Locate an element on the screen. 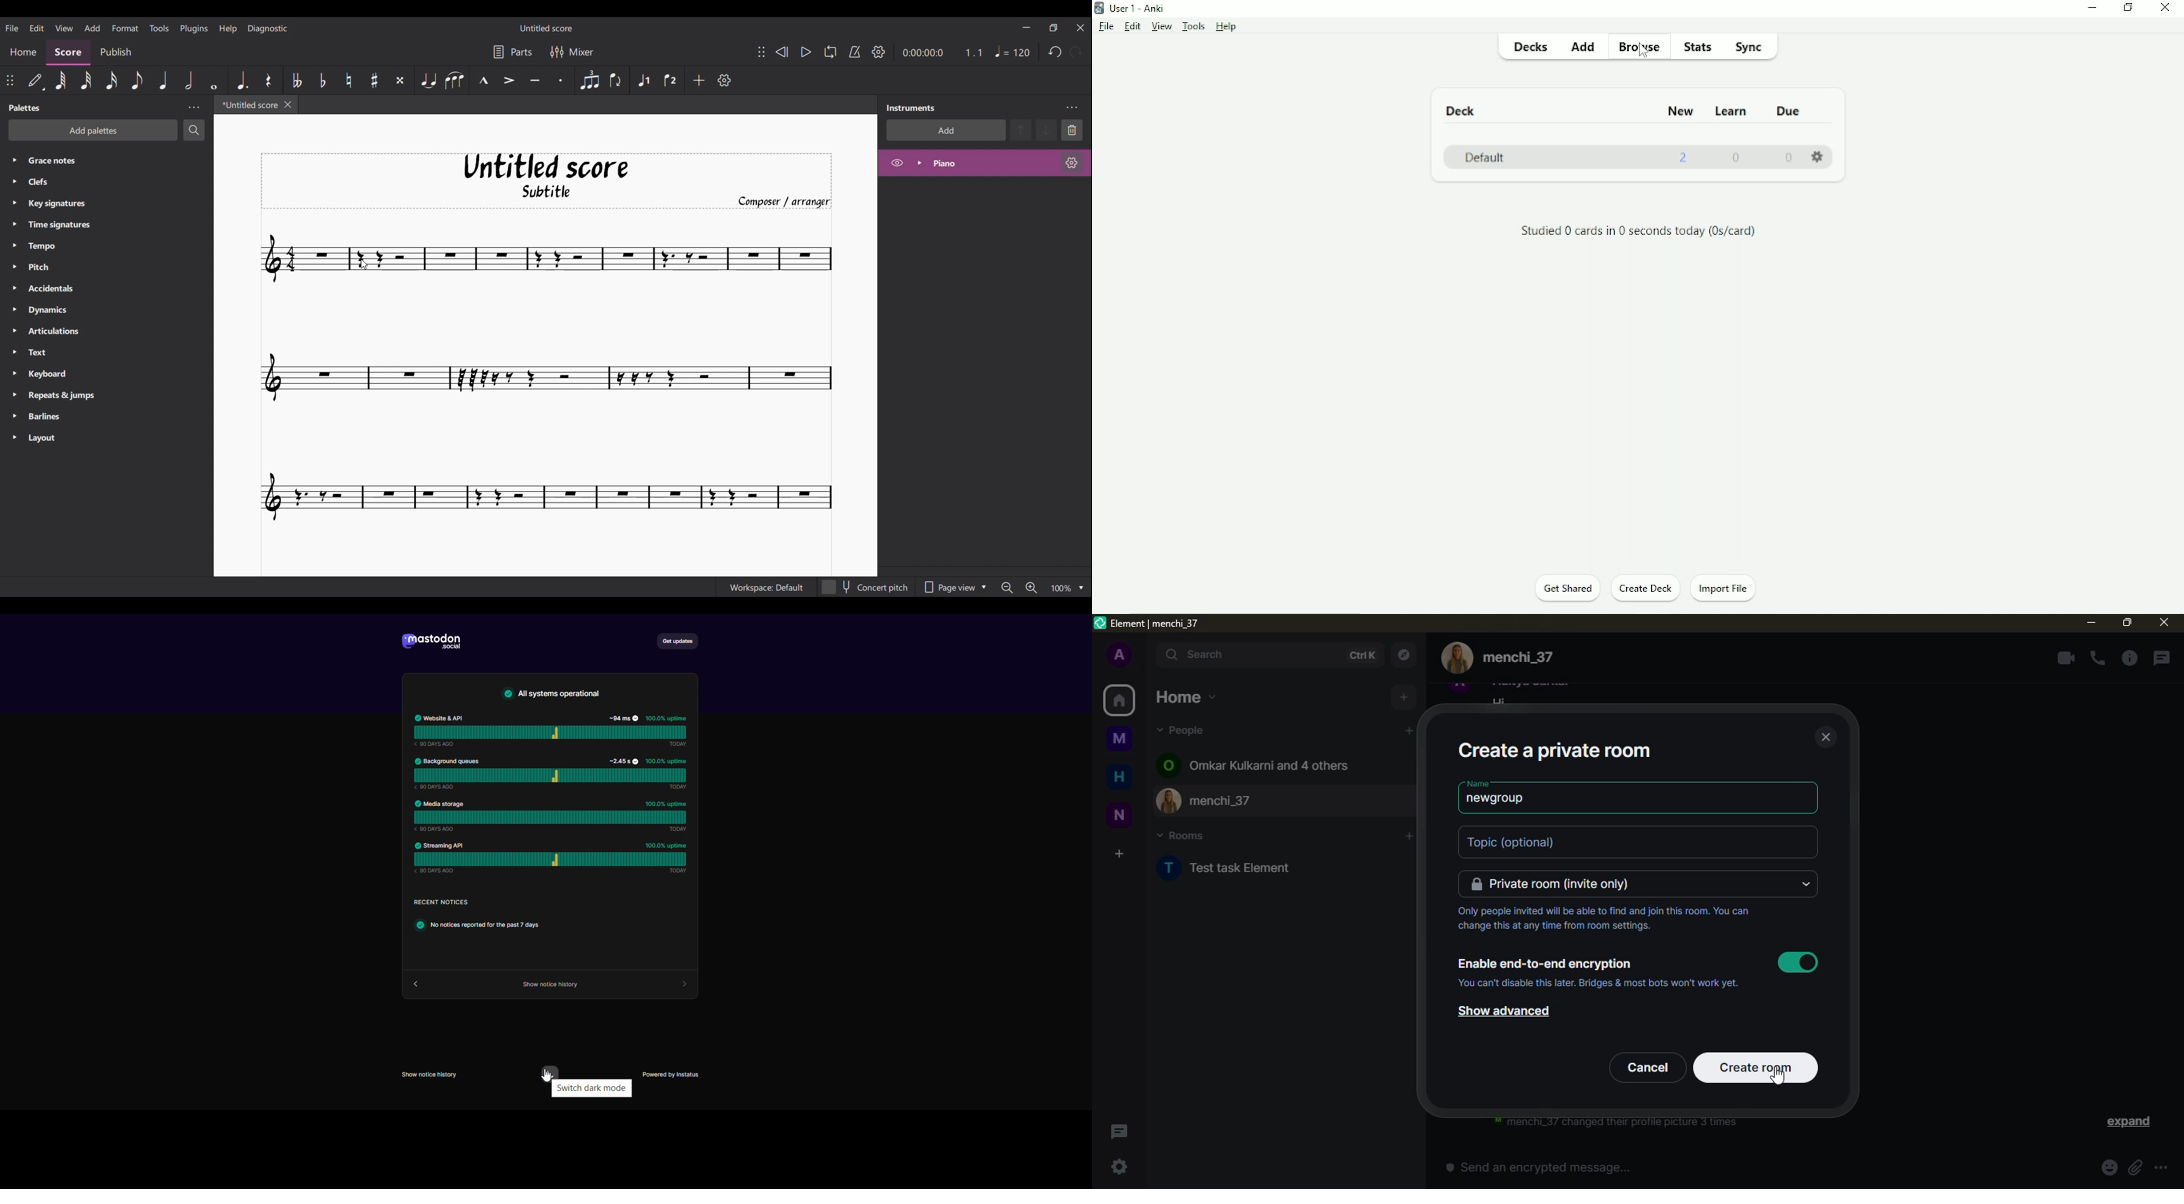 Image resolution: width=2184 pixels, height=1204 pixels. 0 is located at coordinates (1789, 158).